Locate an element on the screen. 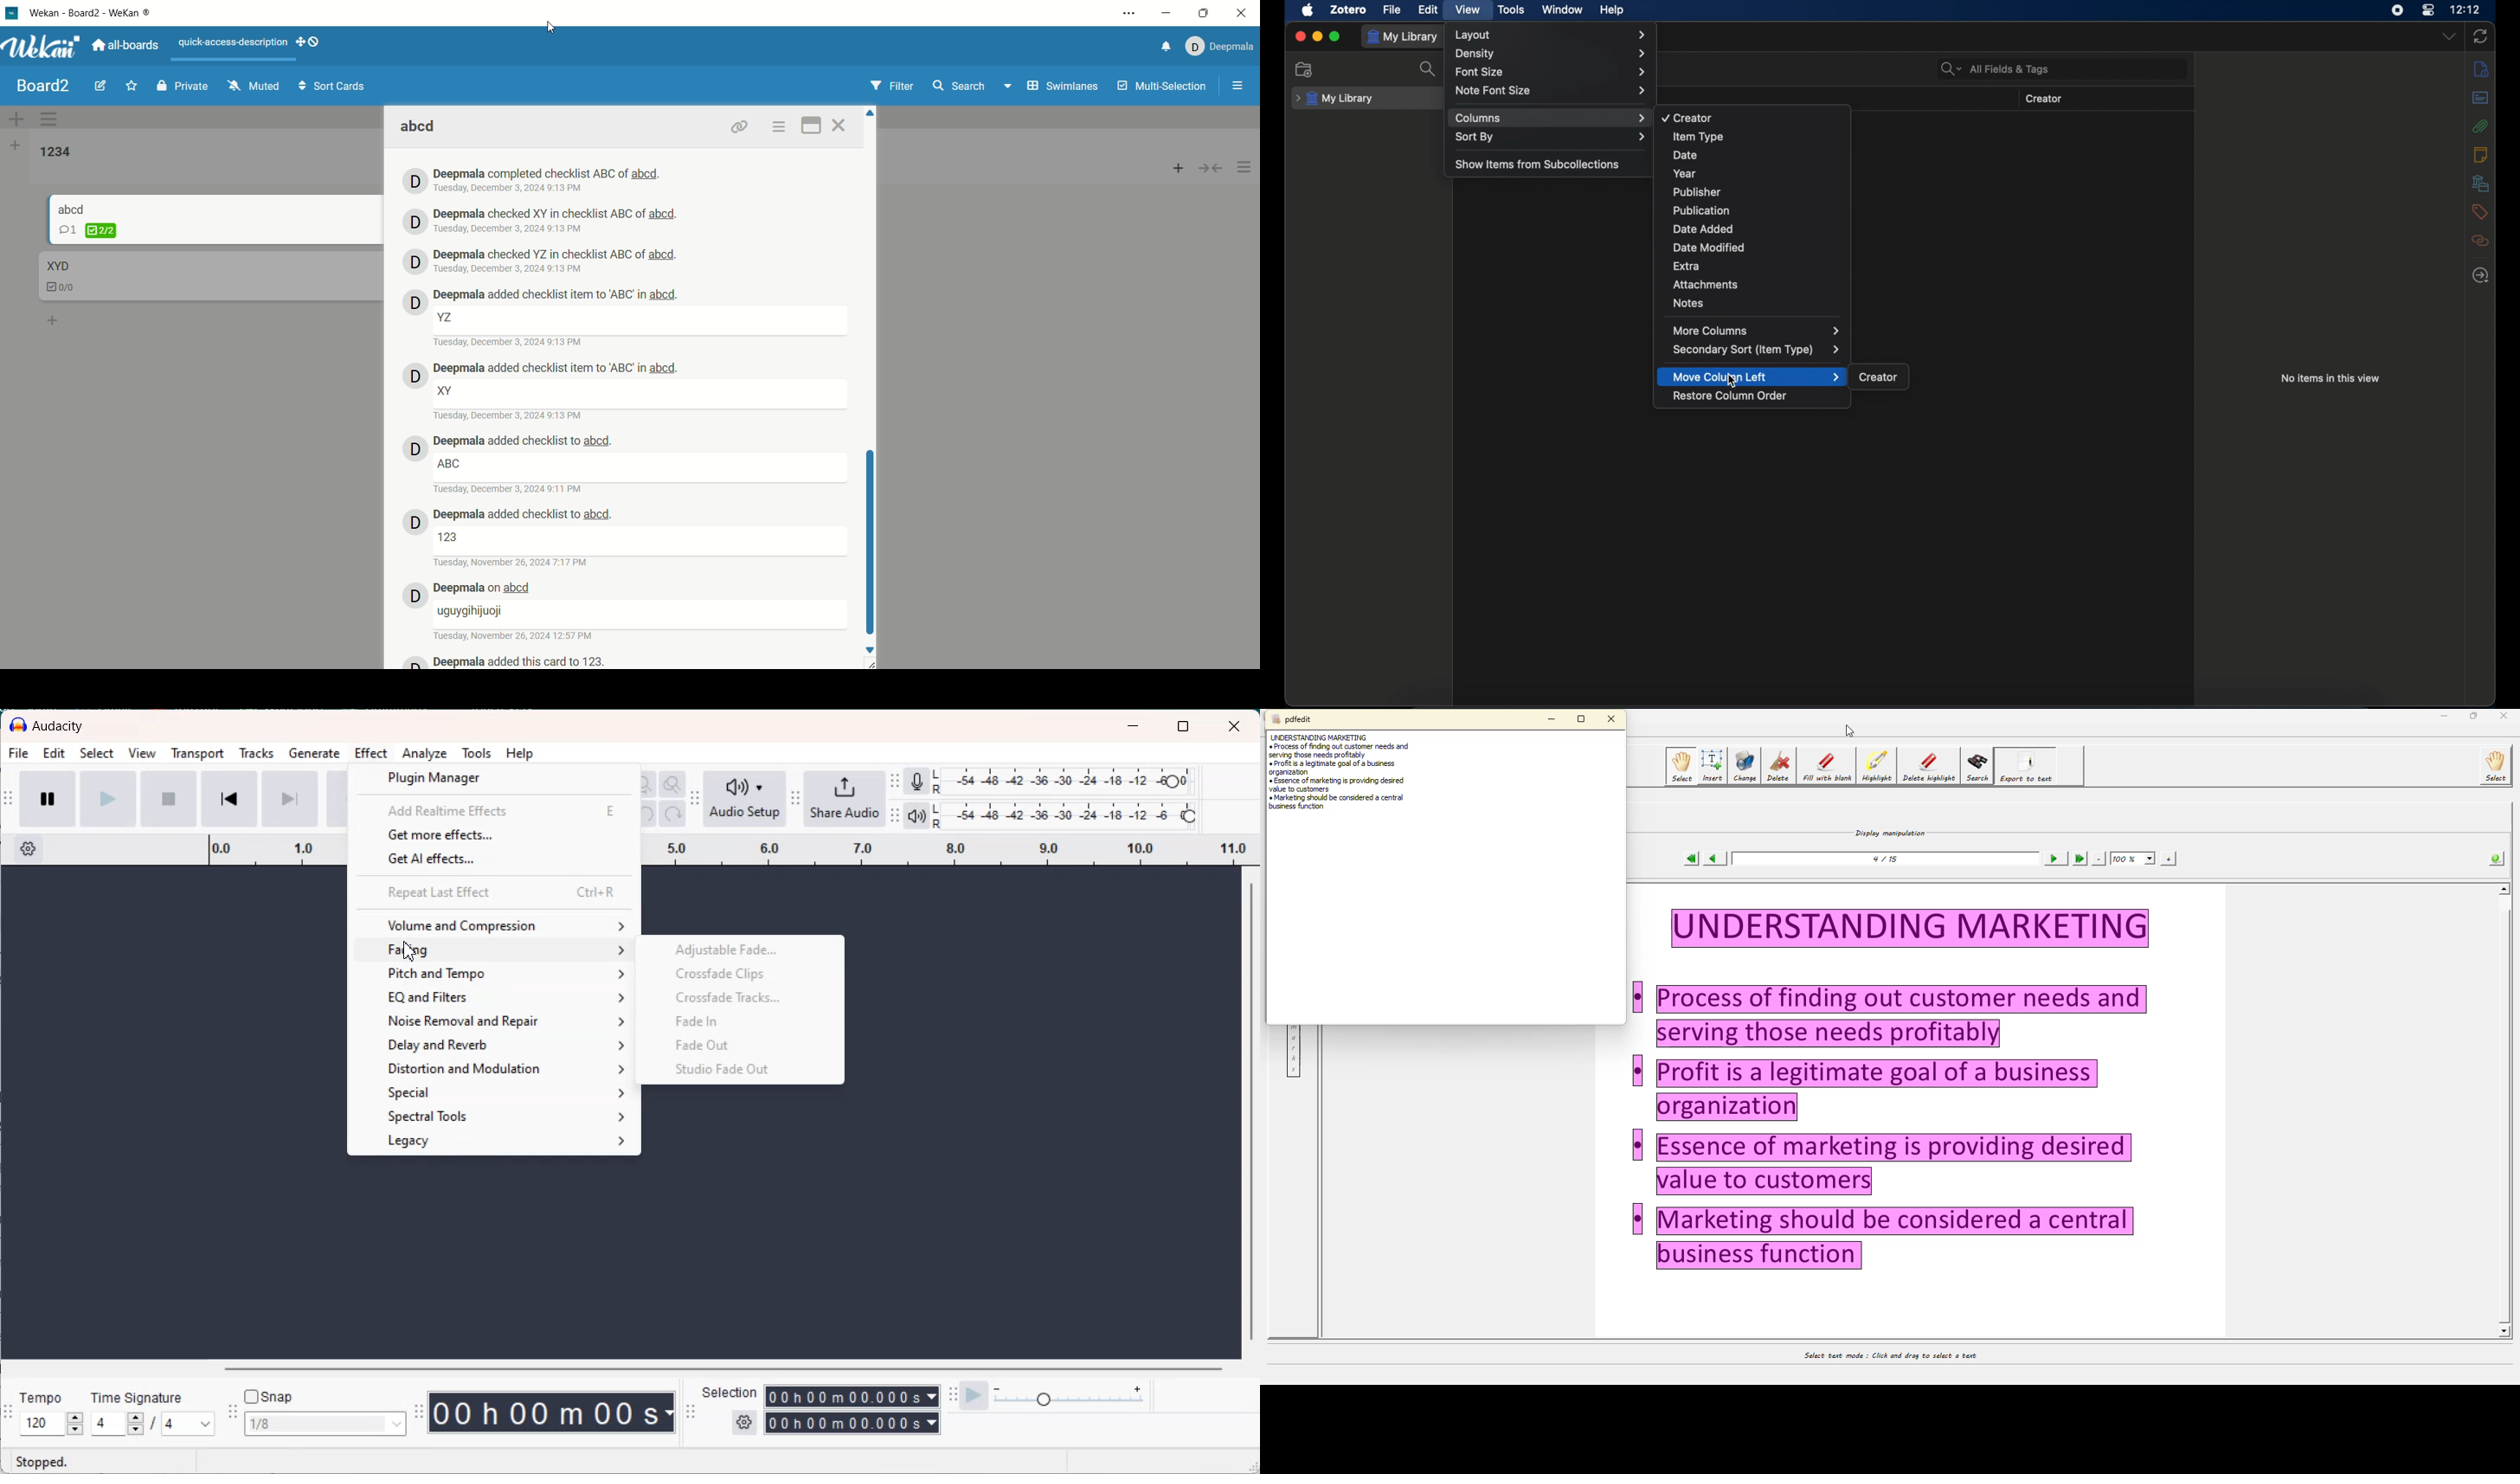  swimlane actions is located at coordinates (52, 120).